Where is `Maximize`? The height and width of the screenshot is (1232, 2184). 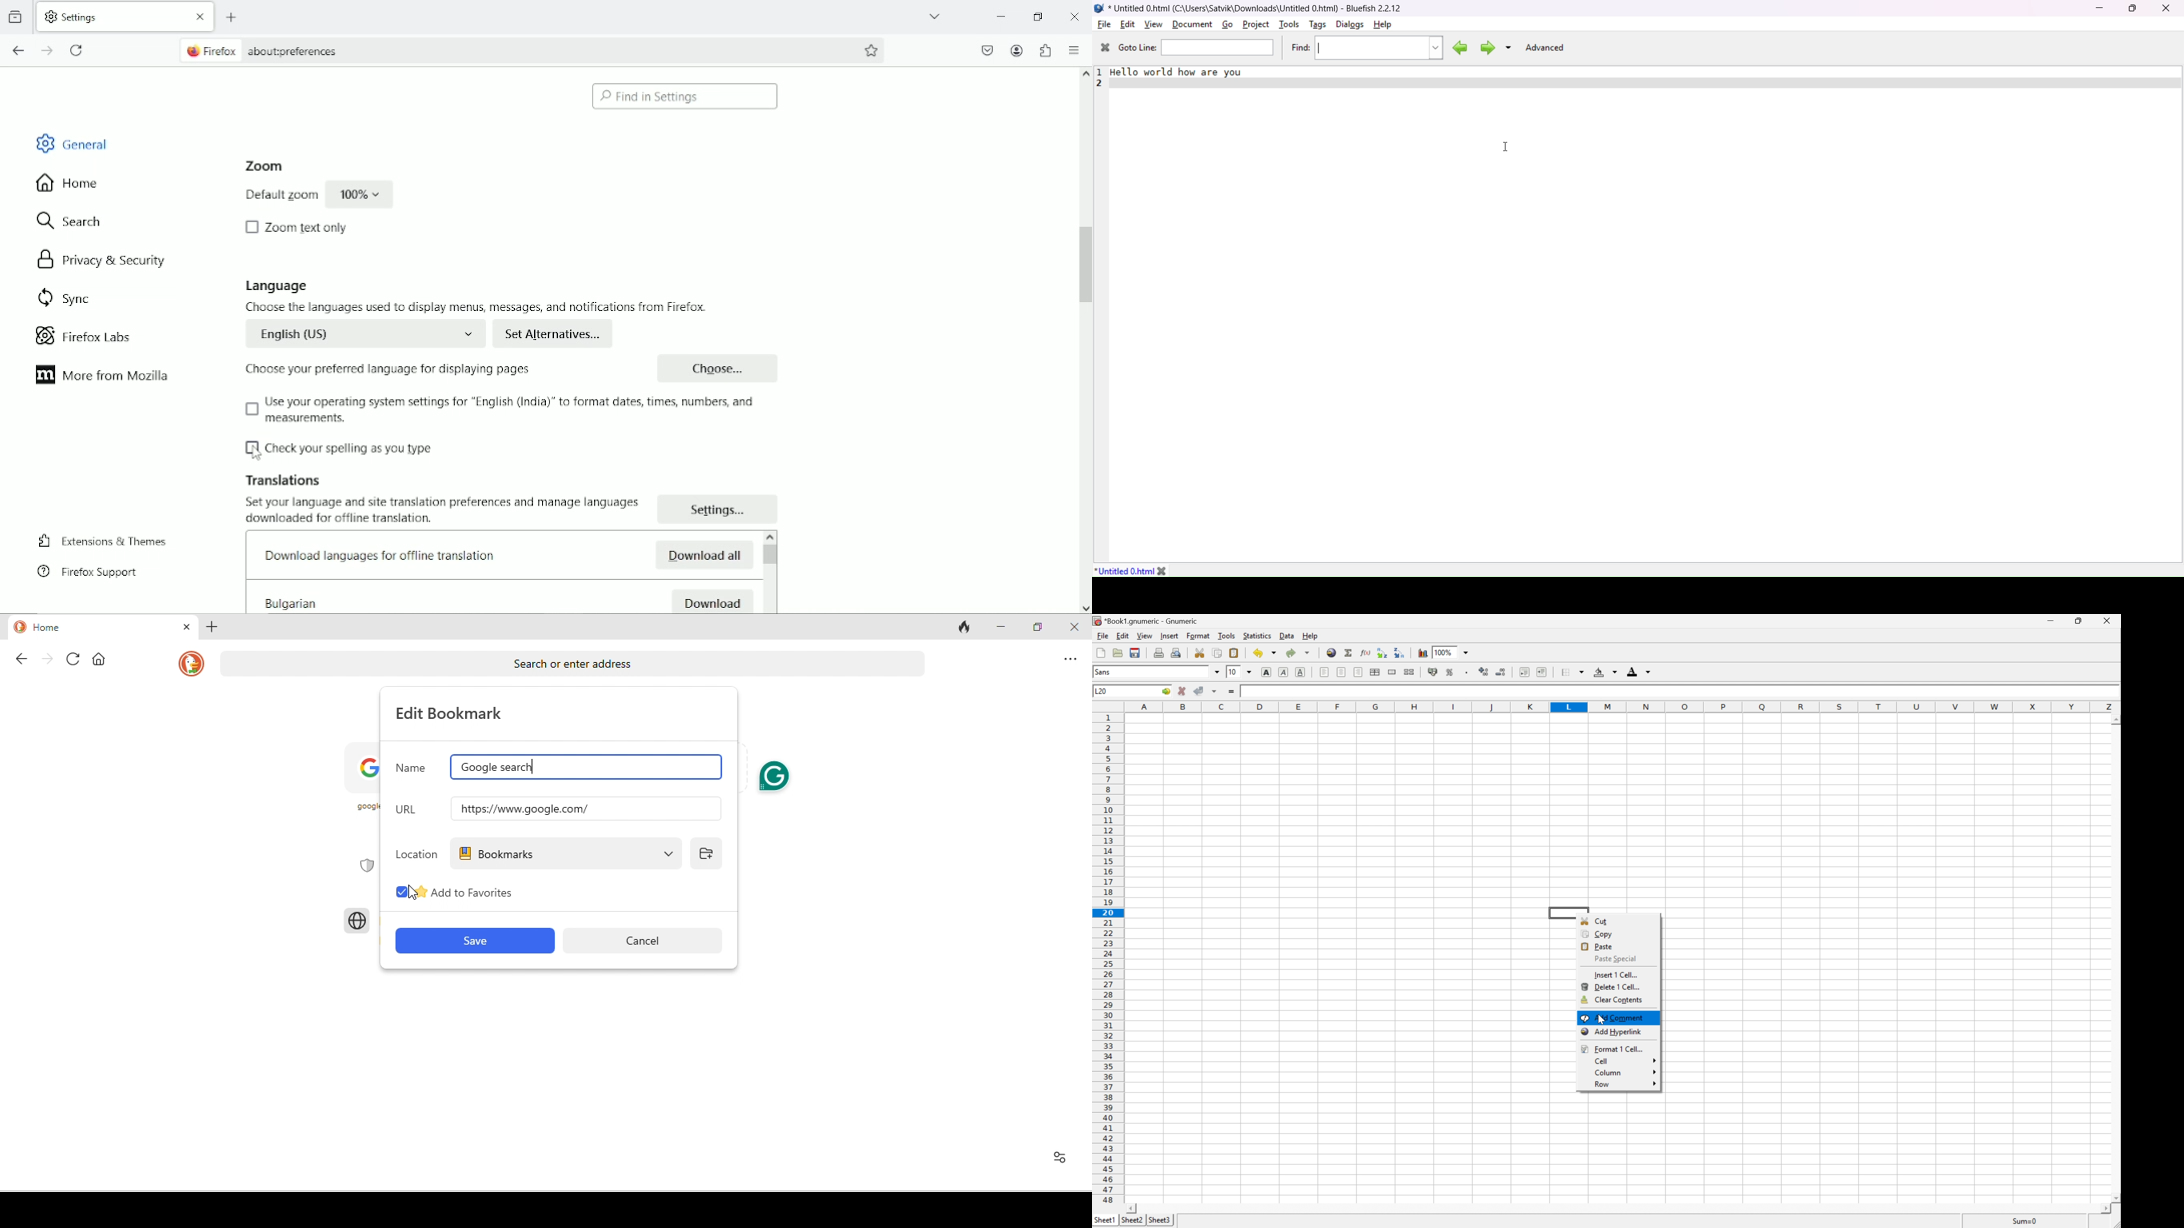 Maximize is located at coordinates (2133, 9).